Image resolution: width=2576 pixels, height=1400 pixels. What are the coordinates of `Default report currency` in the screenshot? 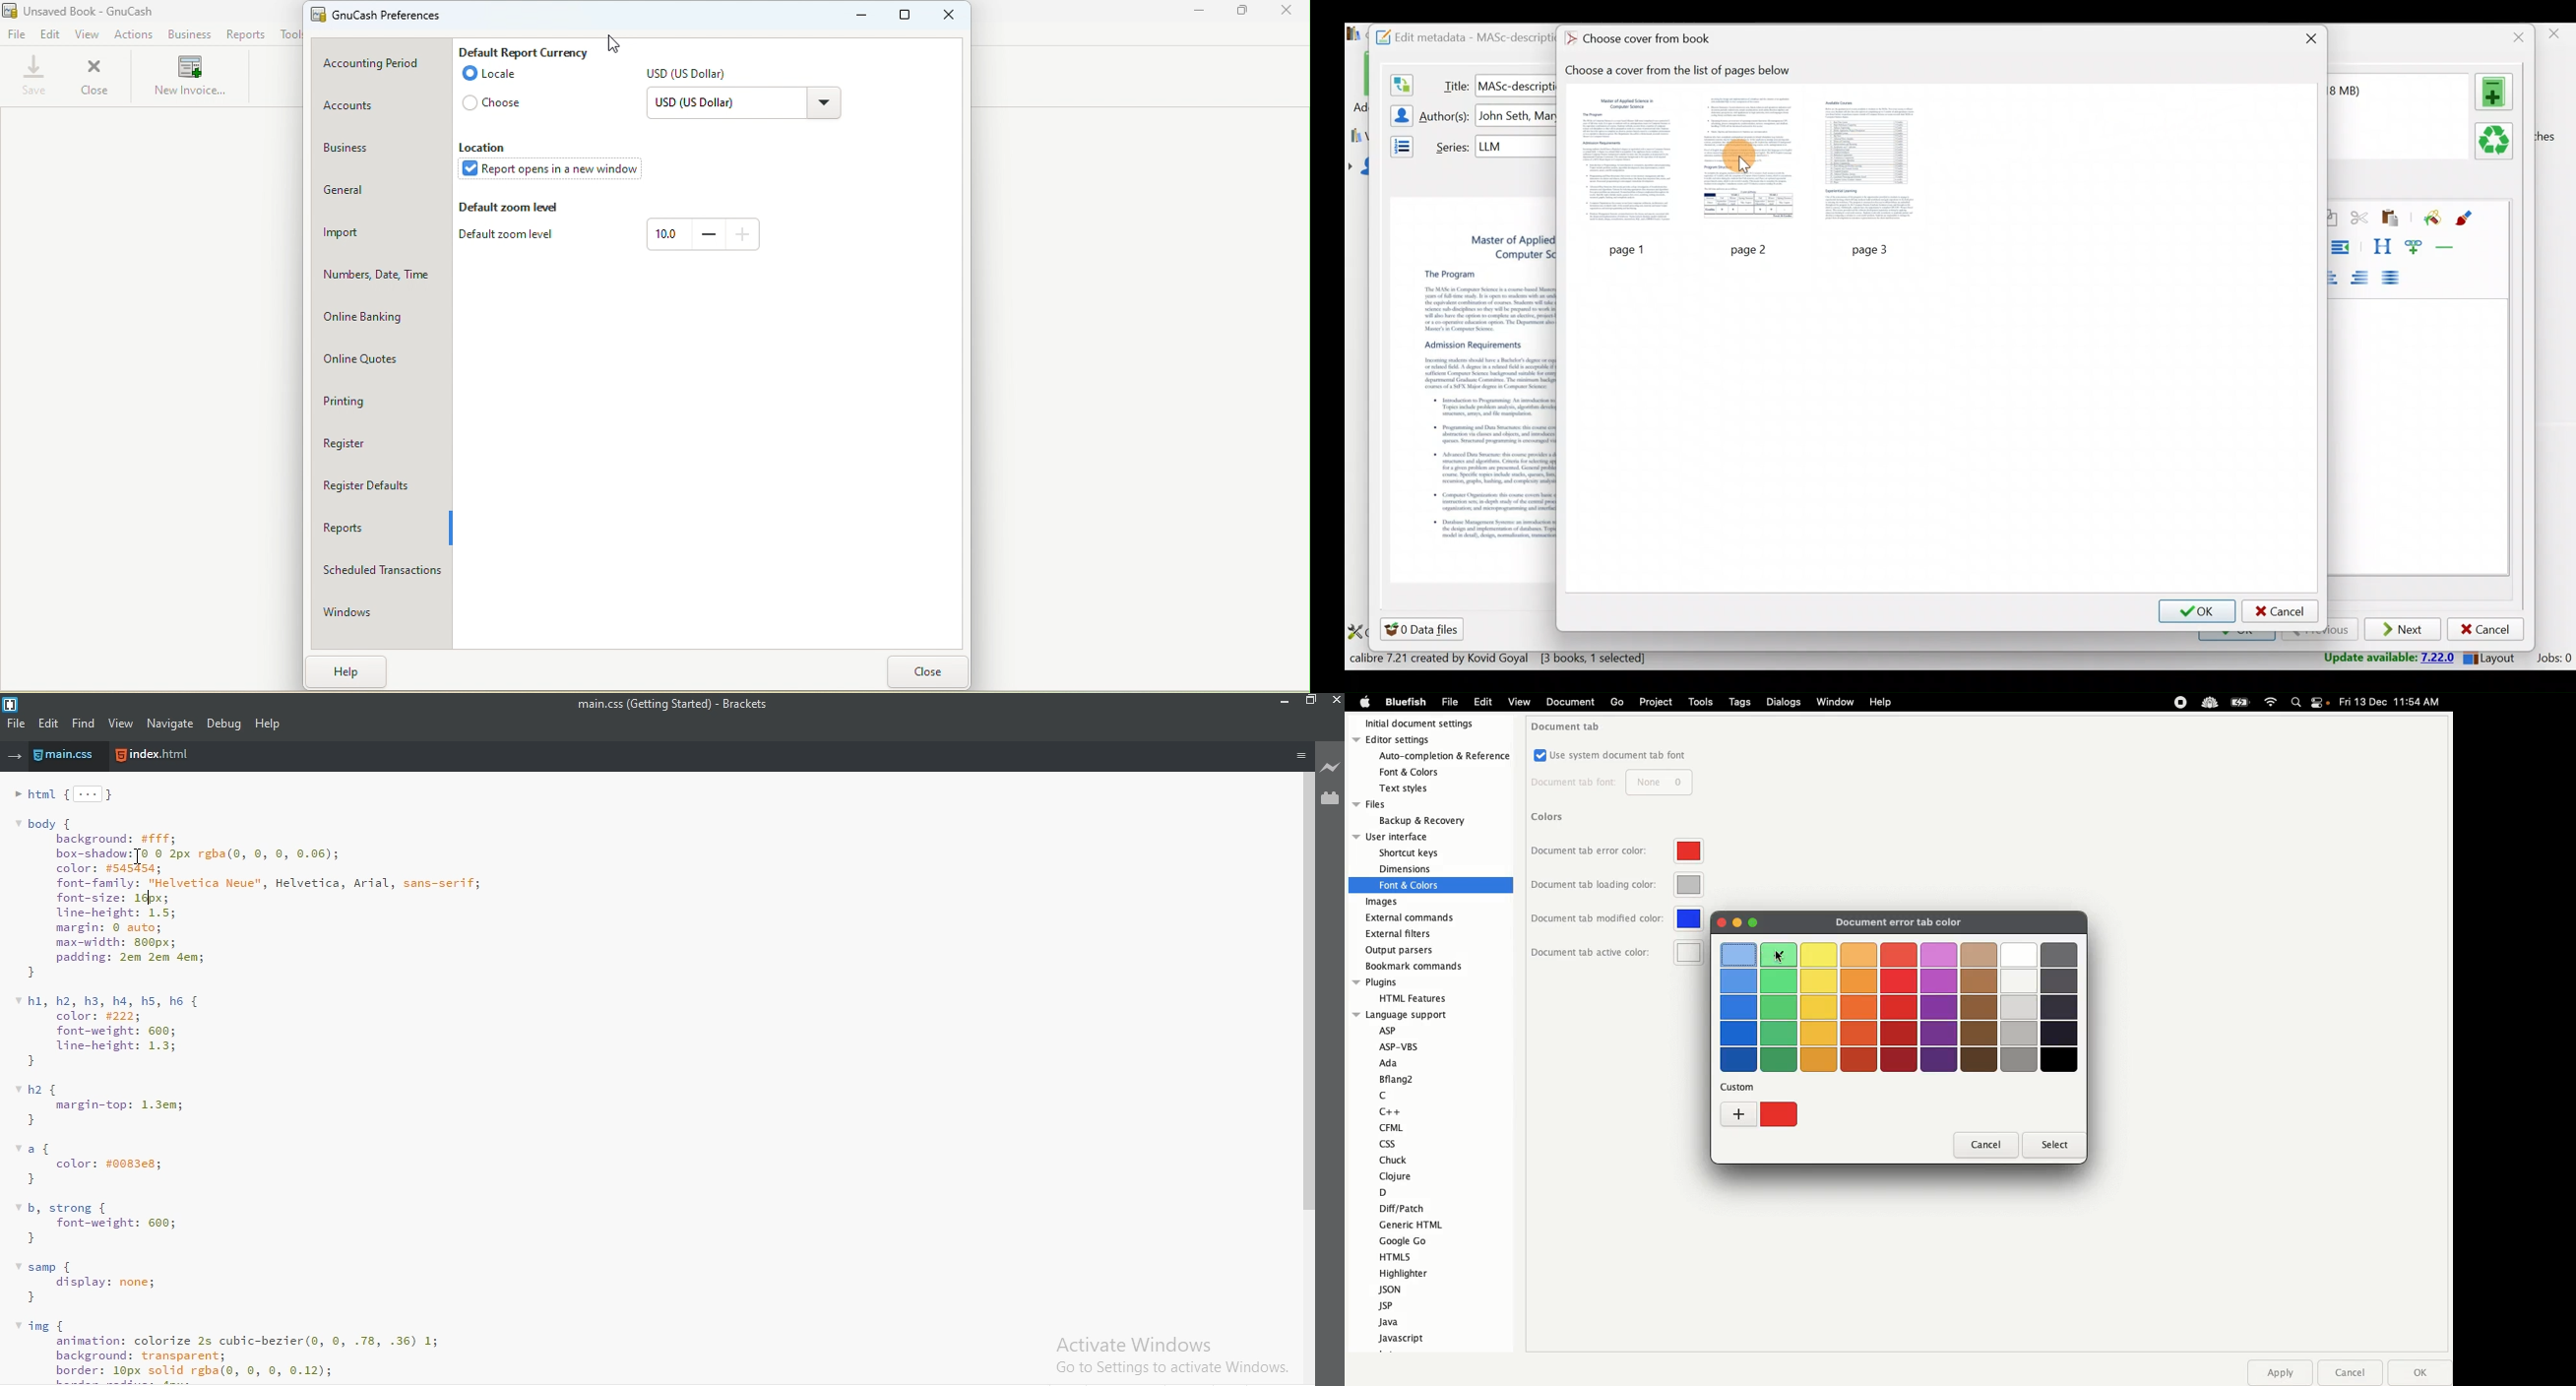 It's located at (524, 50).